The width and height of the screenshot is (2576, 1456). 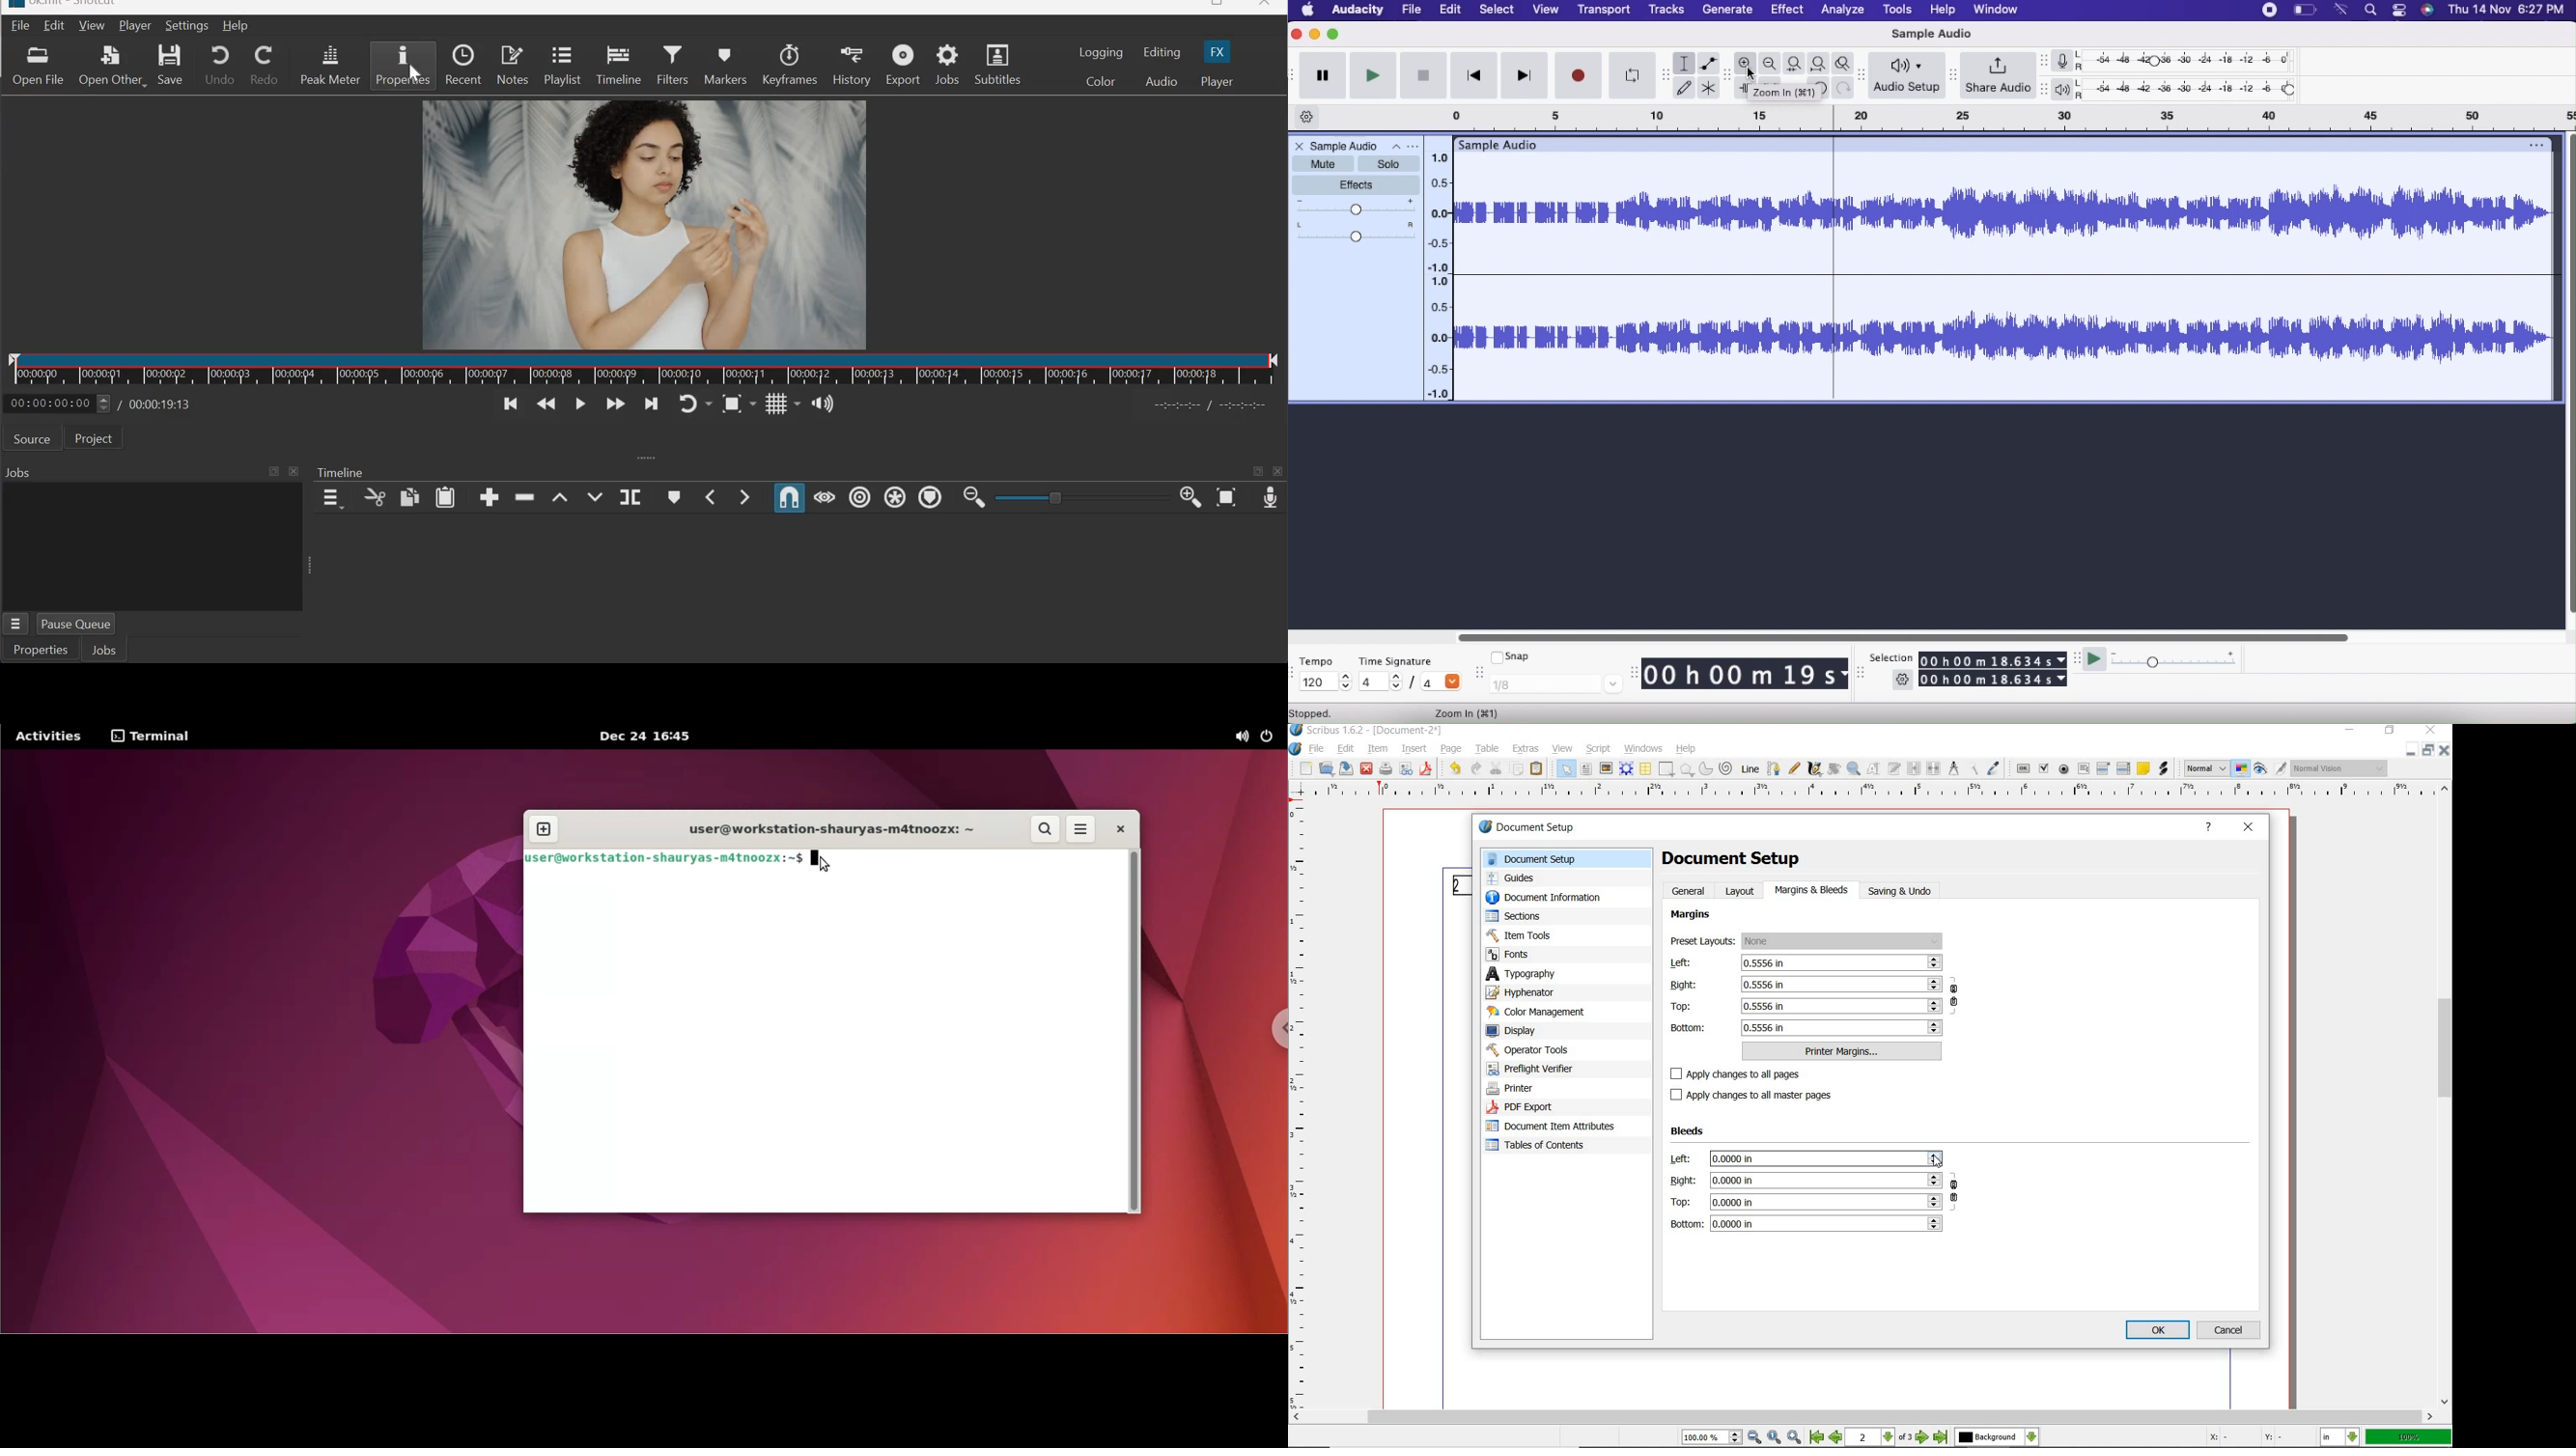 What do you see at coordinates (616, 406) in the screenshot?
I see `Play quickly forwards` at bounding box center [616, 406].